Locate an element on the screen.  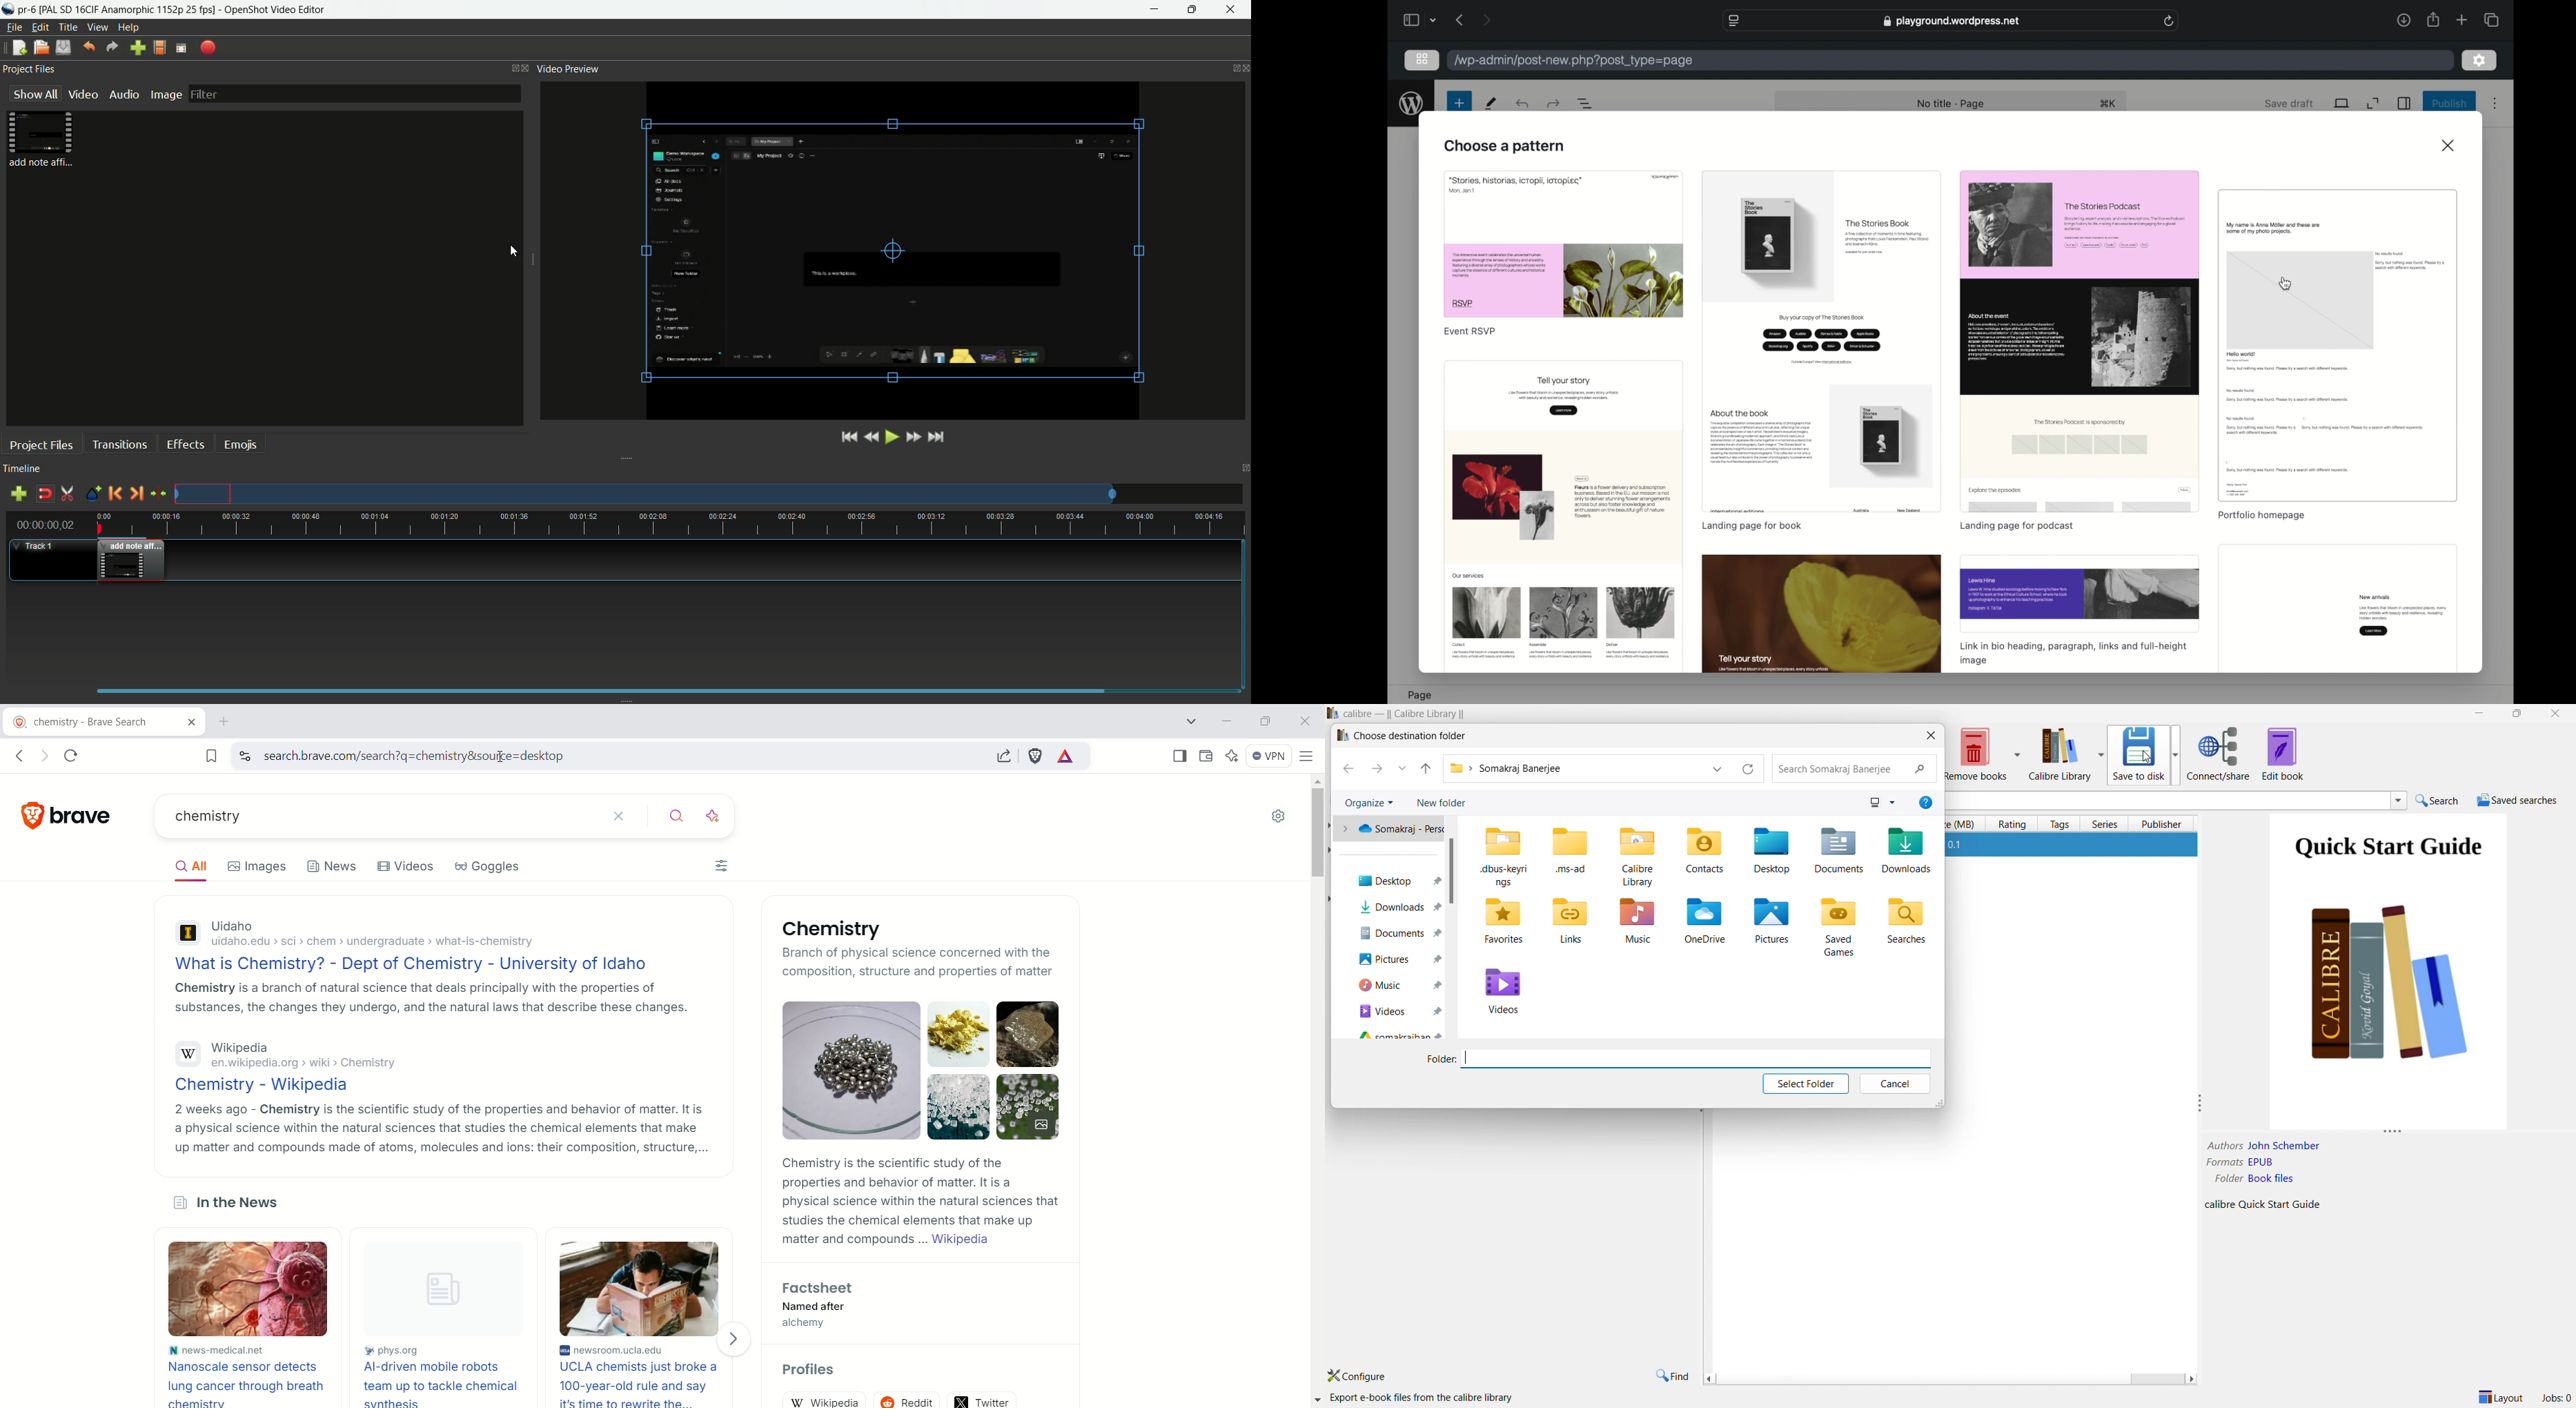
document overview is located at coordinates (1586, 104).